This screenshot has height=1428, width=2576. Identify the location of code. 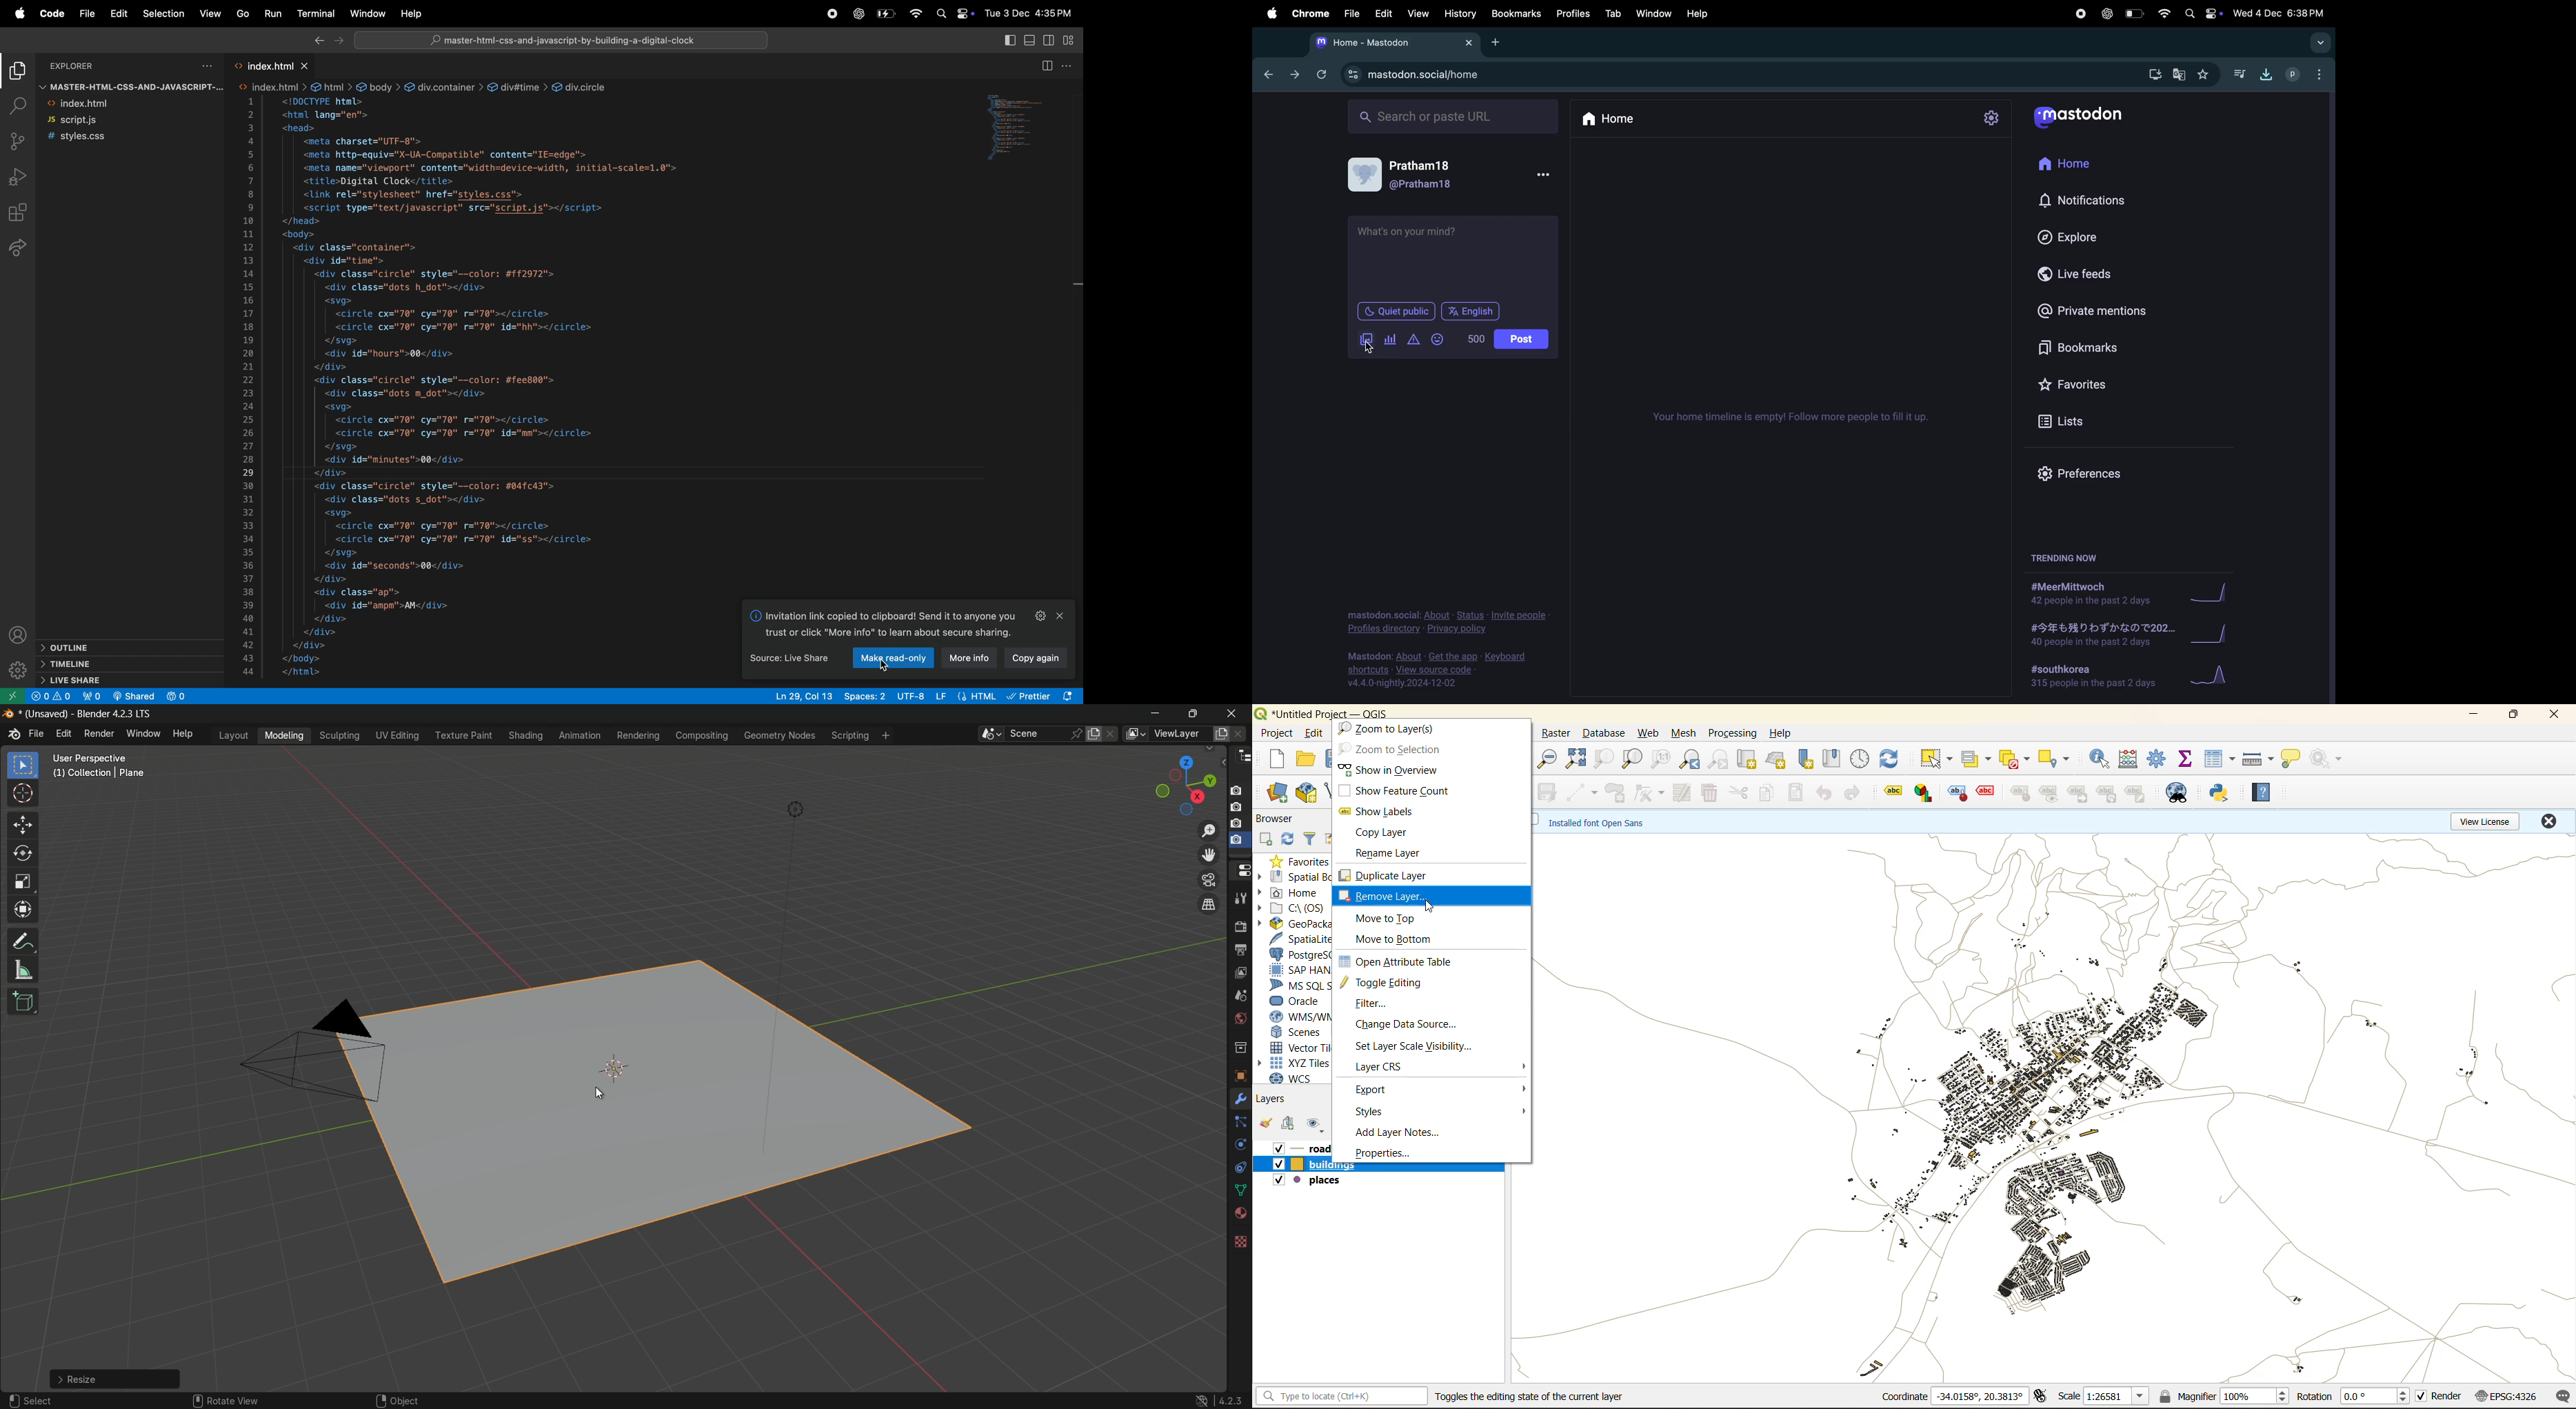
(50, 13).